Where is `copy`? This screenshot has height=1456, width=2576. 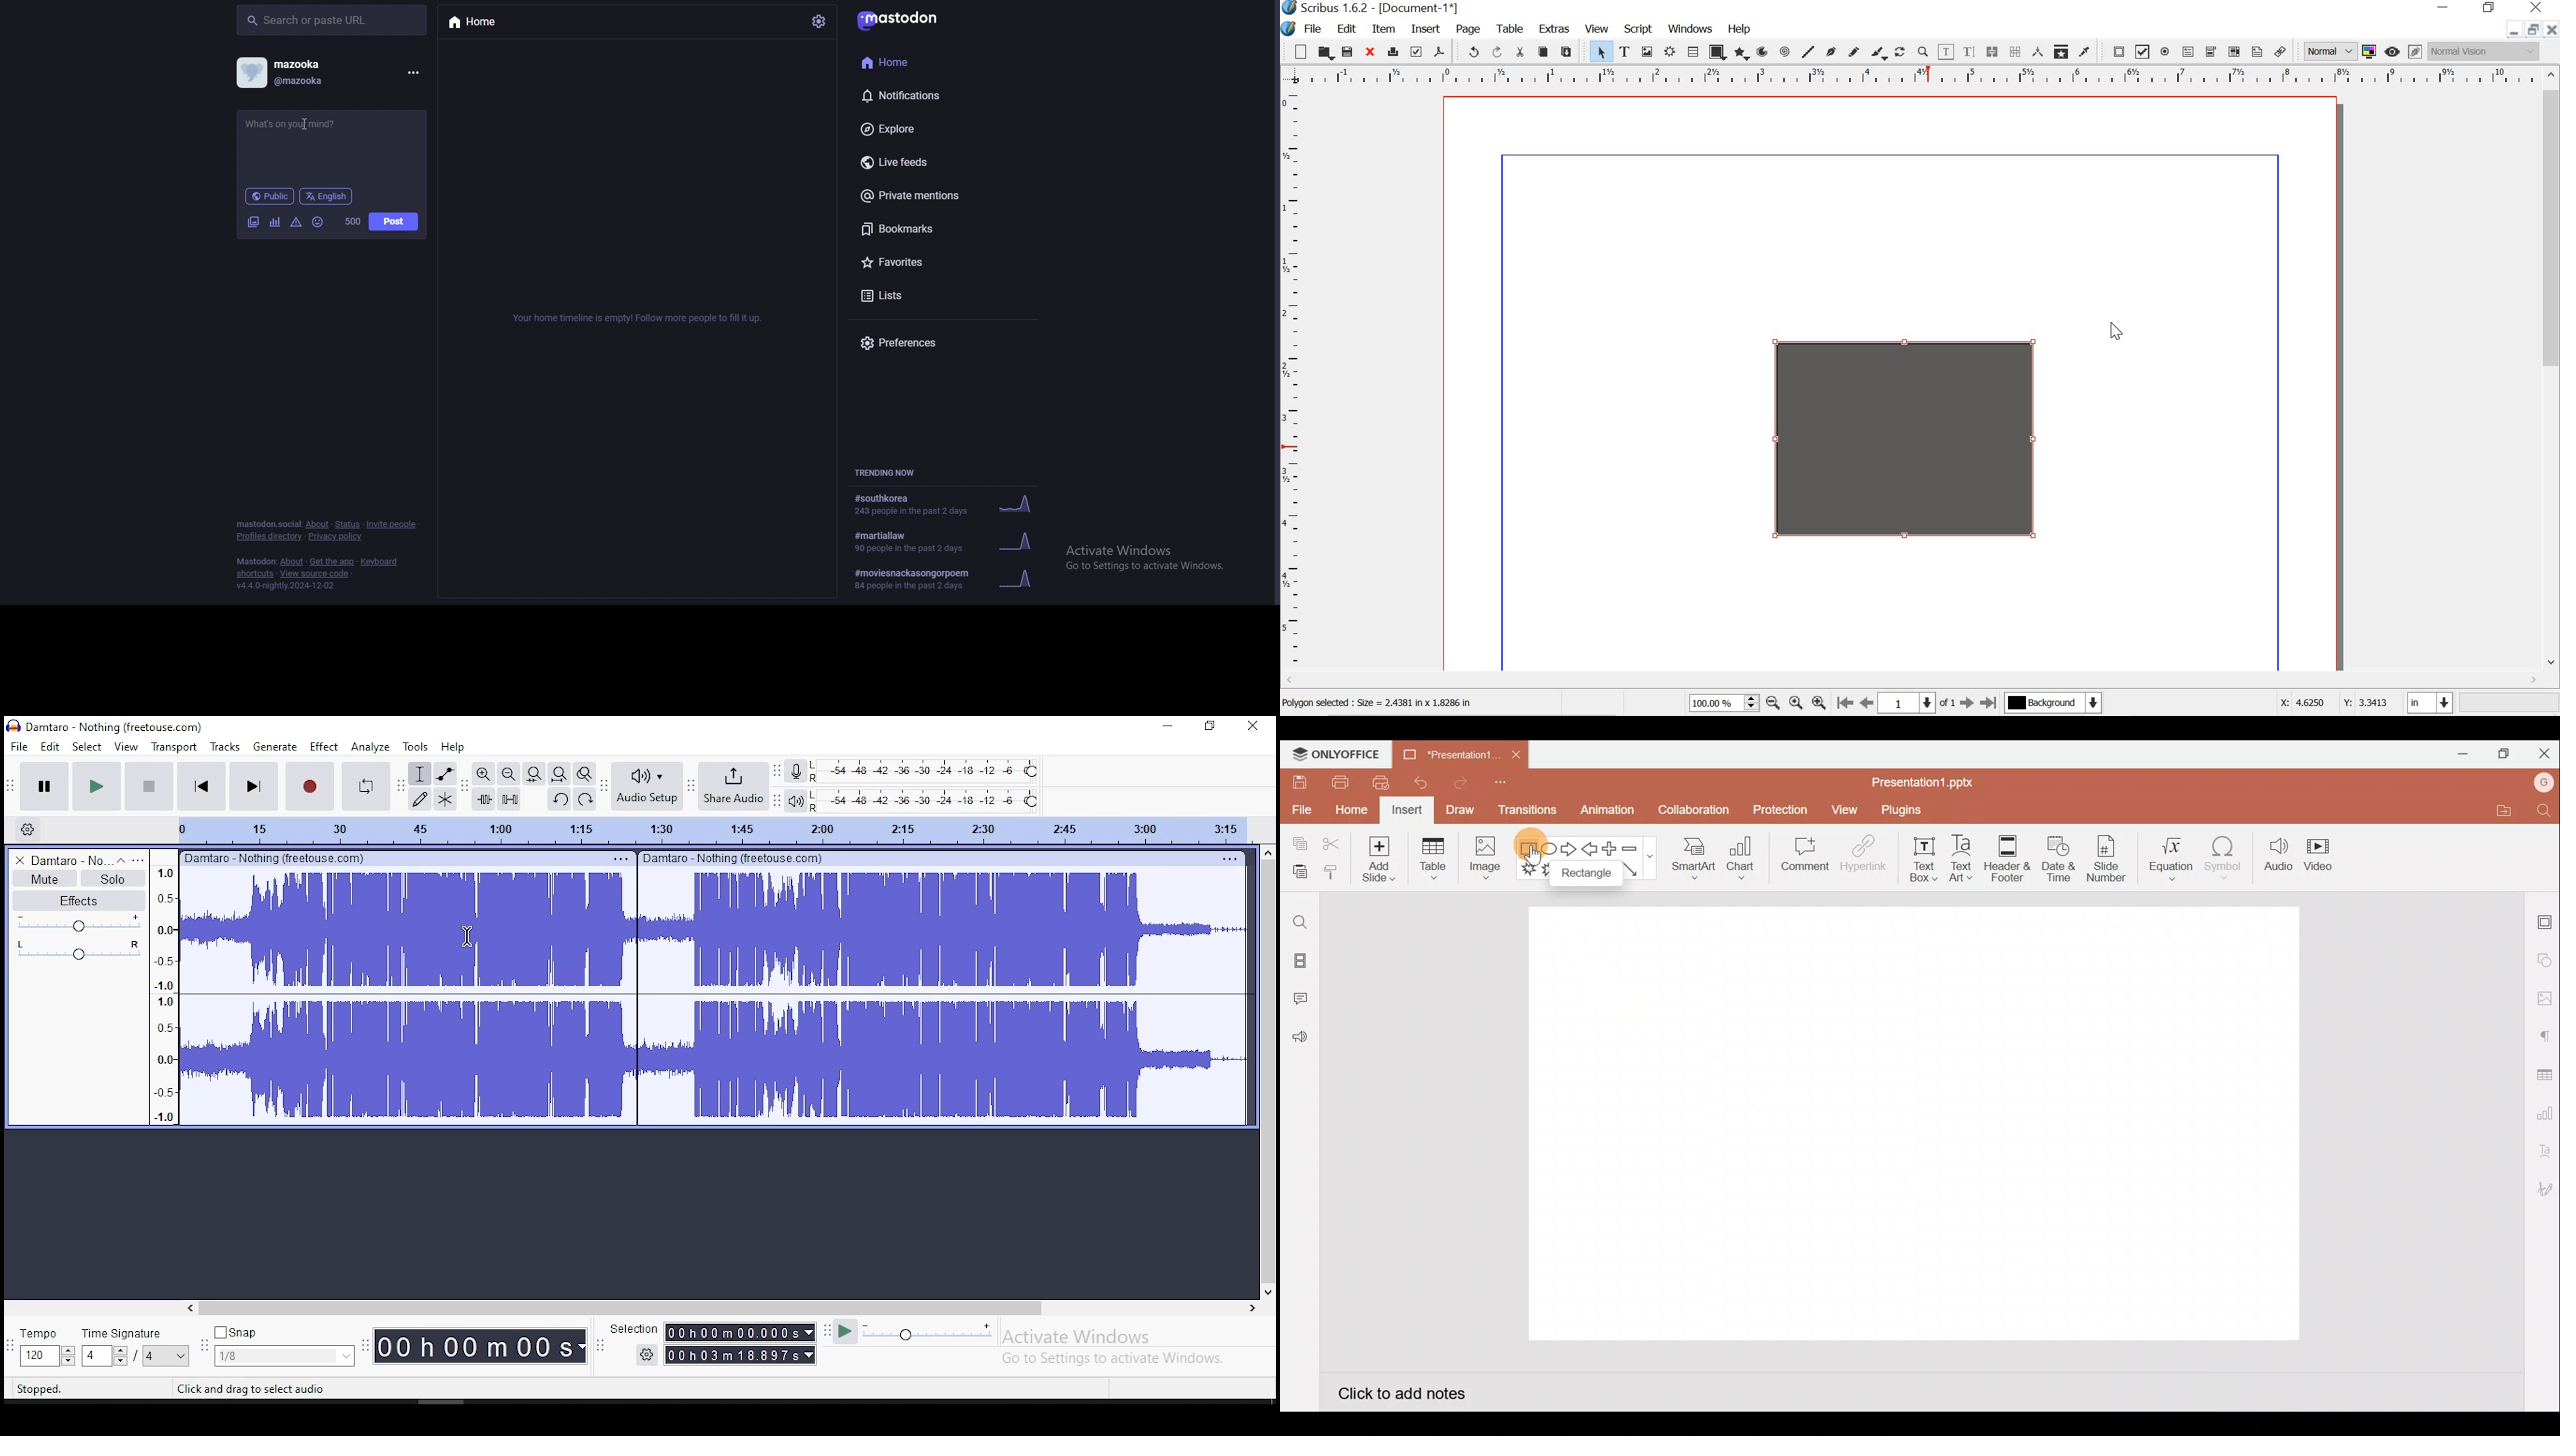 copy is located at coordinates (1543, 51).